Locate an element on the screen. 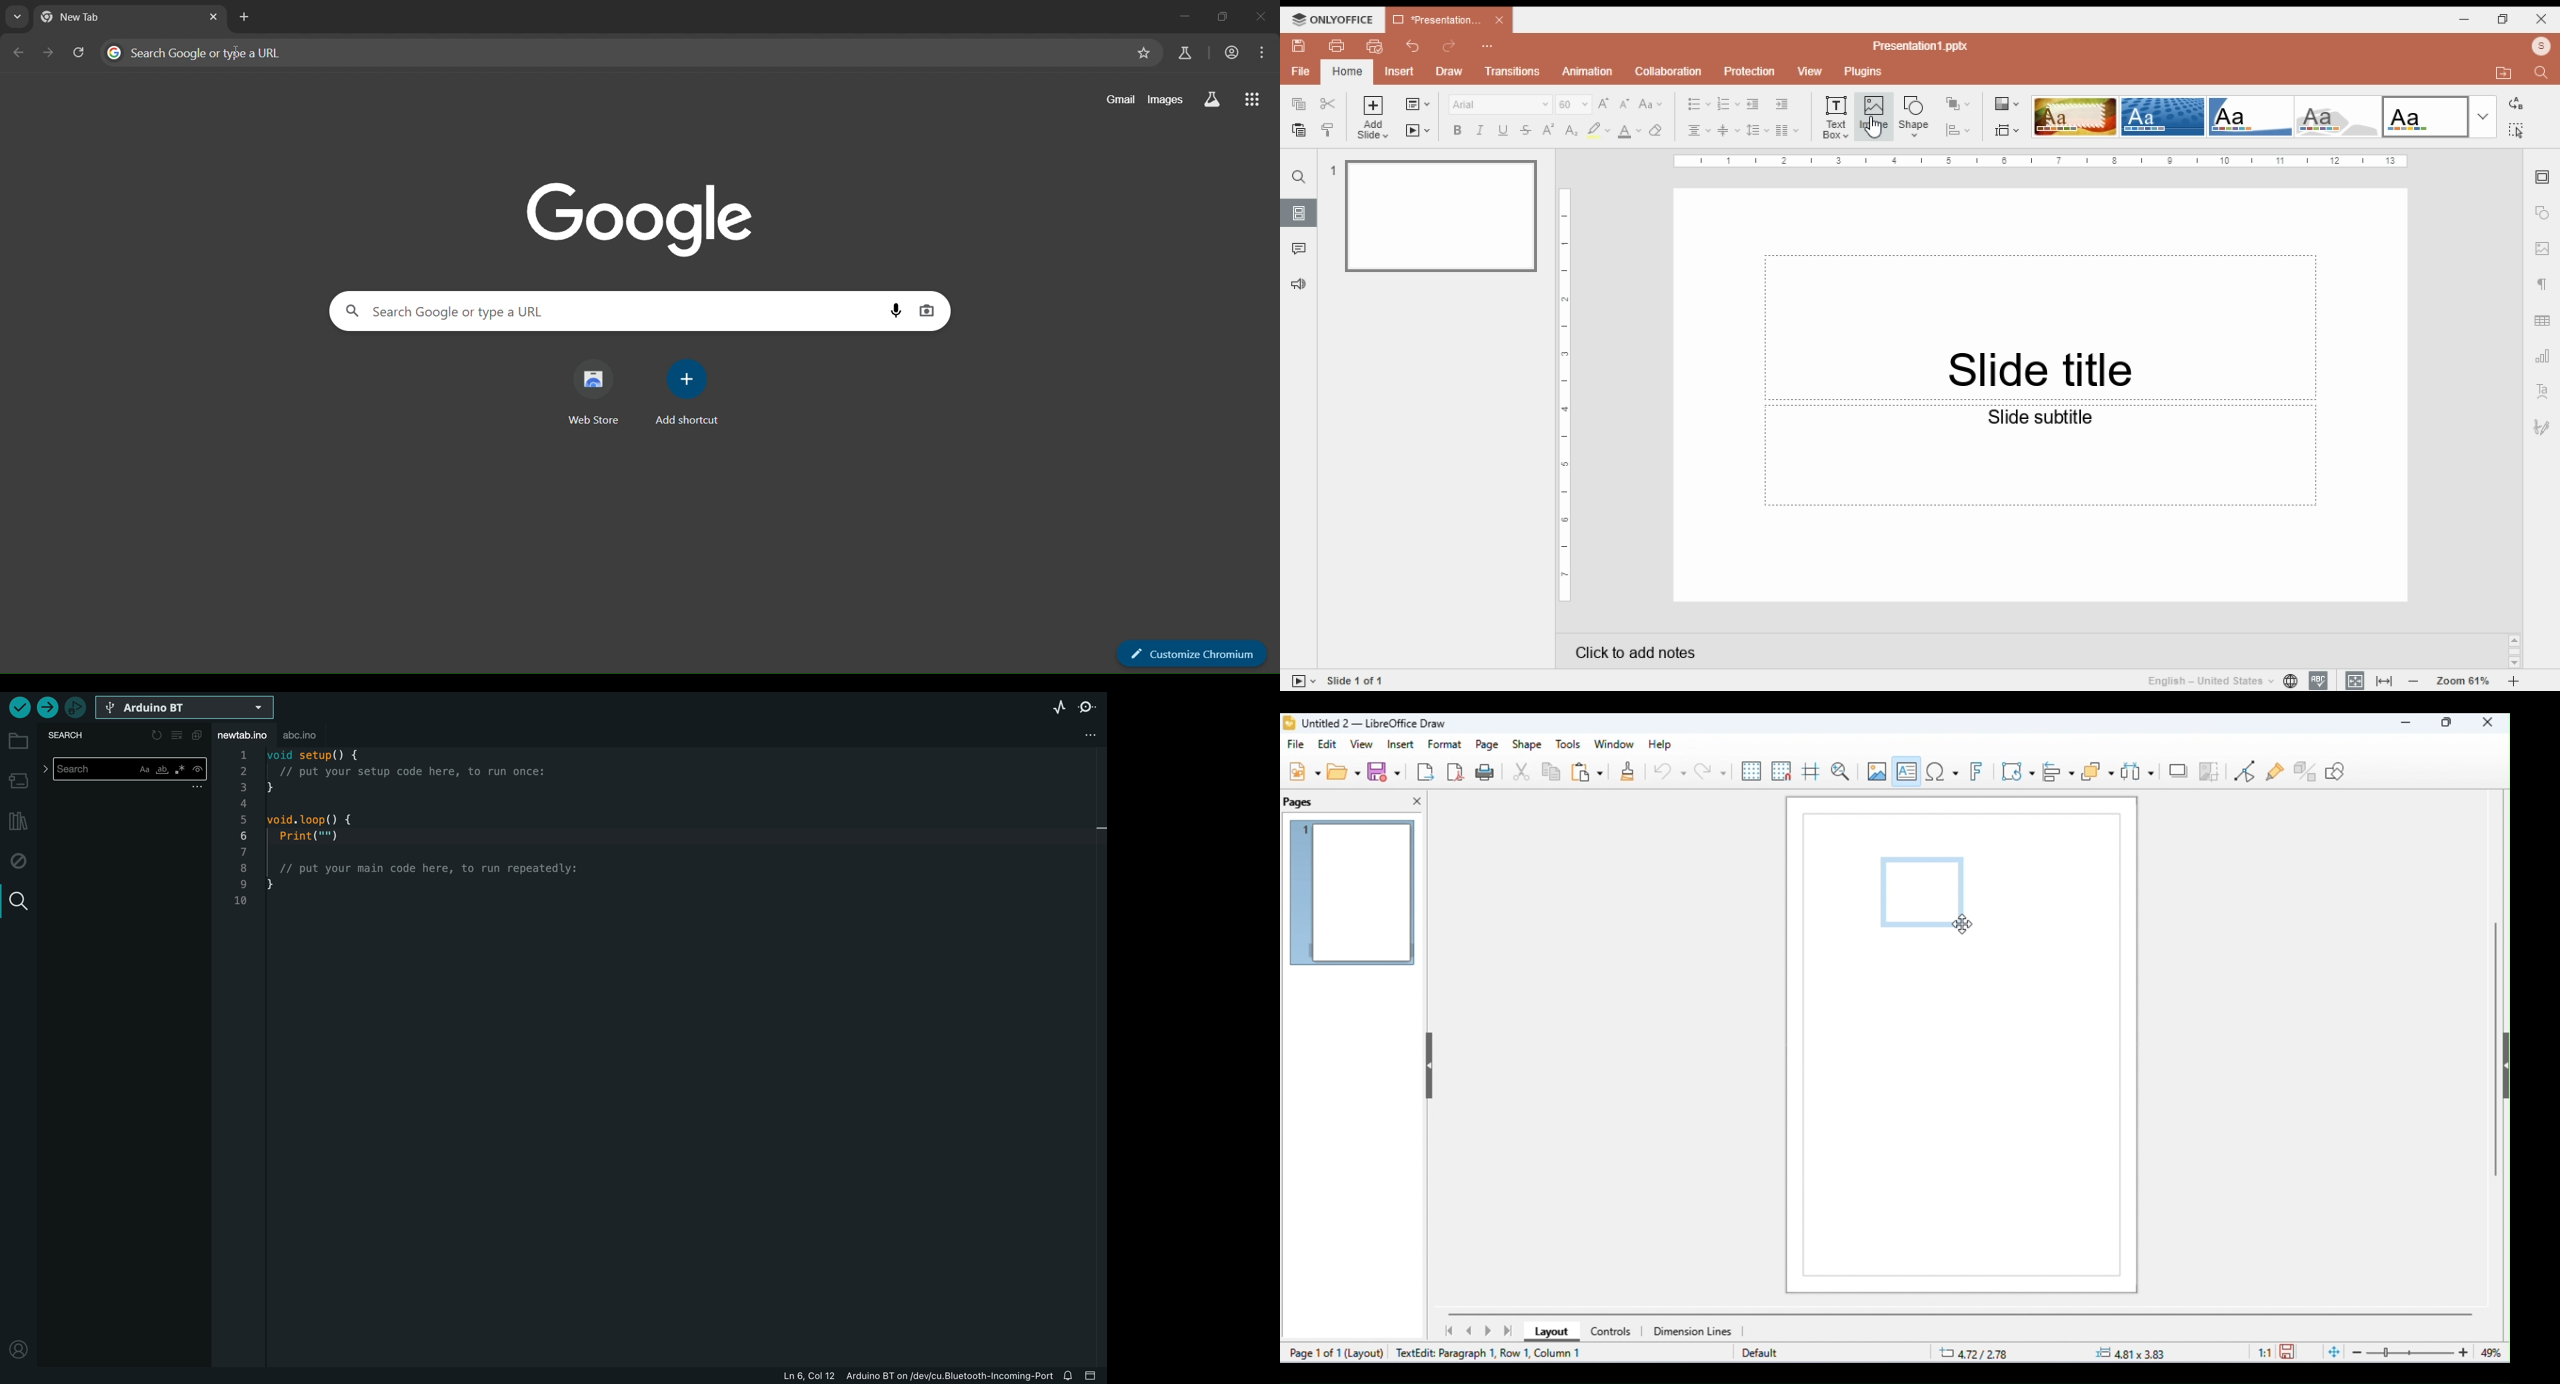 Image resolution: width=2576 pixels, height=1400 pixels. insert is located at coordinates (1400, 744).